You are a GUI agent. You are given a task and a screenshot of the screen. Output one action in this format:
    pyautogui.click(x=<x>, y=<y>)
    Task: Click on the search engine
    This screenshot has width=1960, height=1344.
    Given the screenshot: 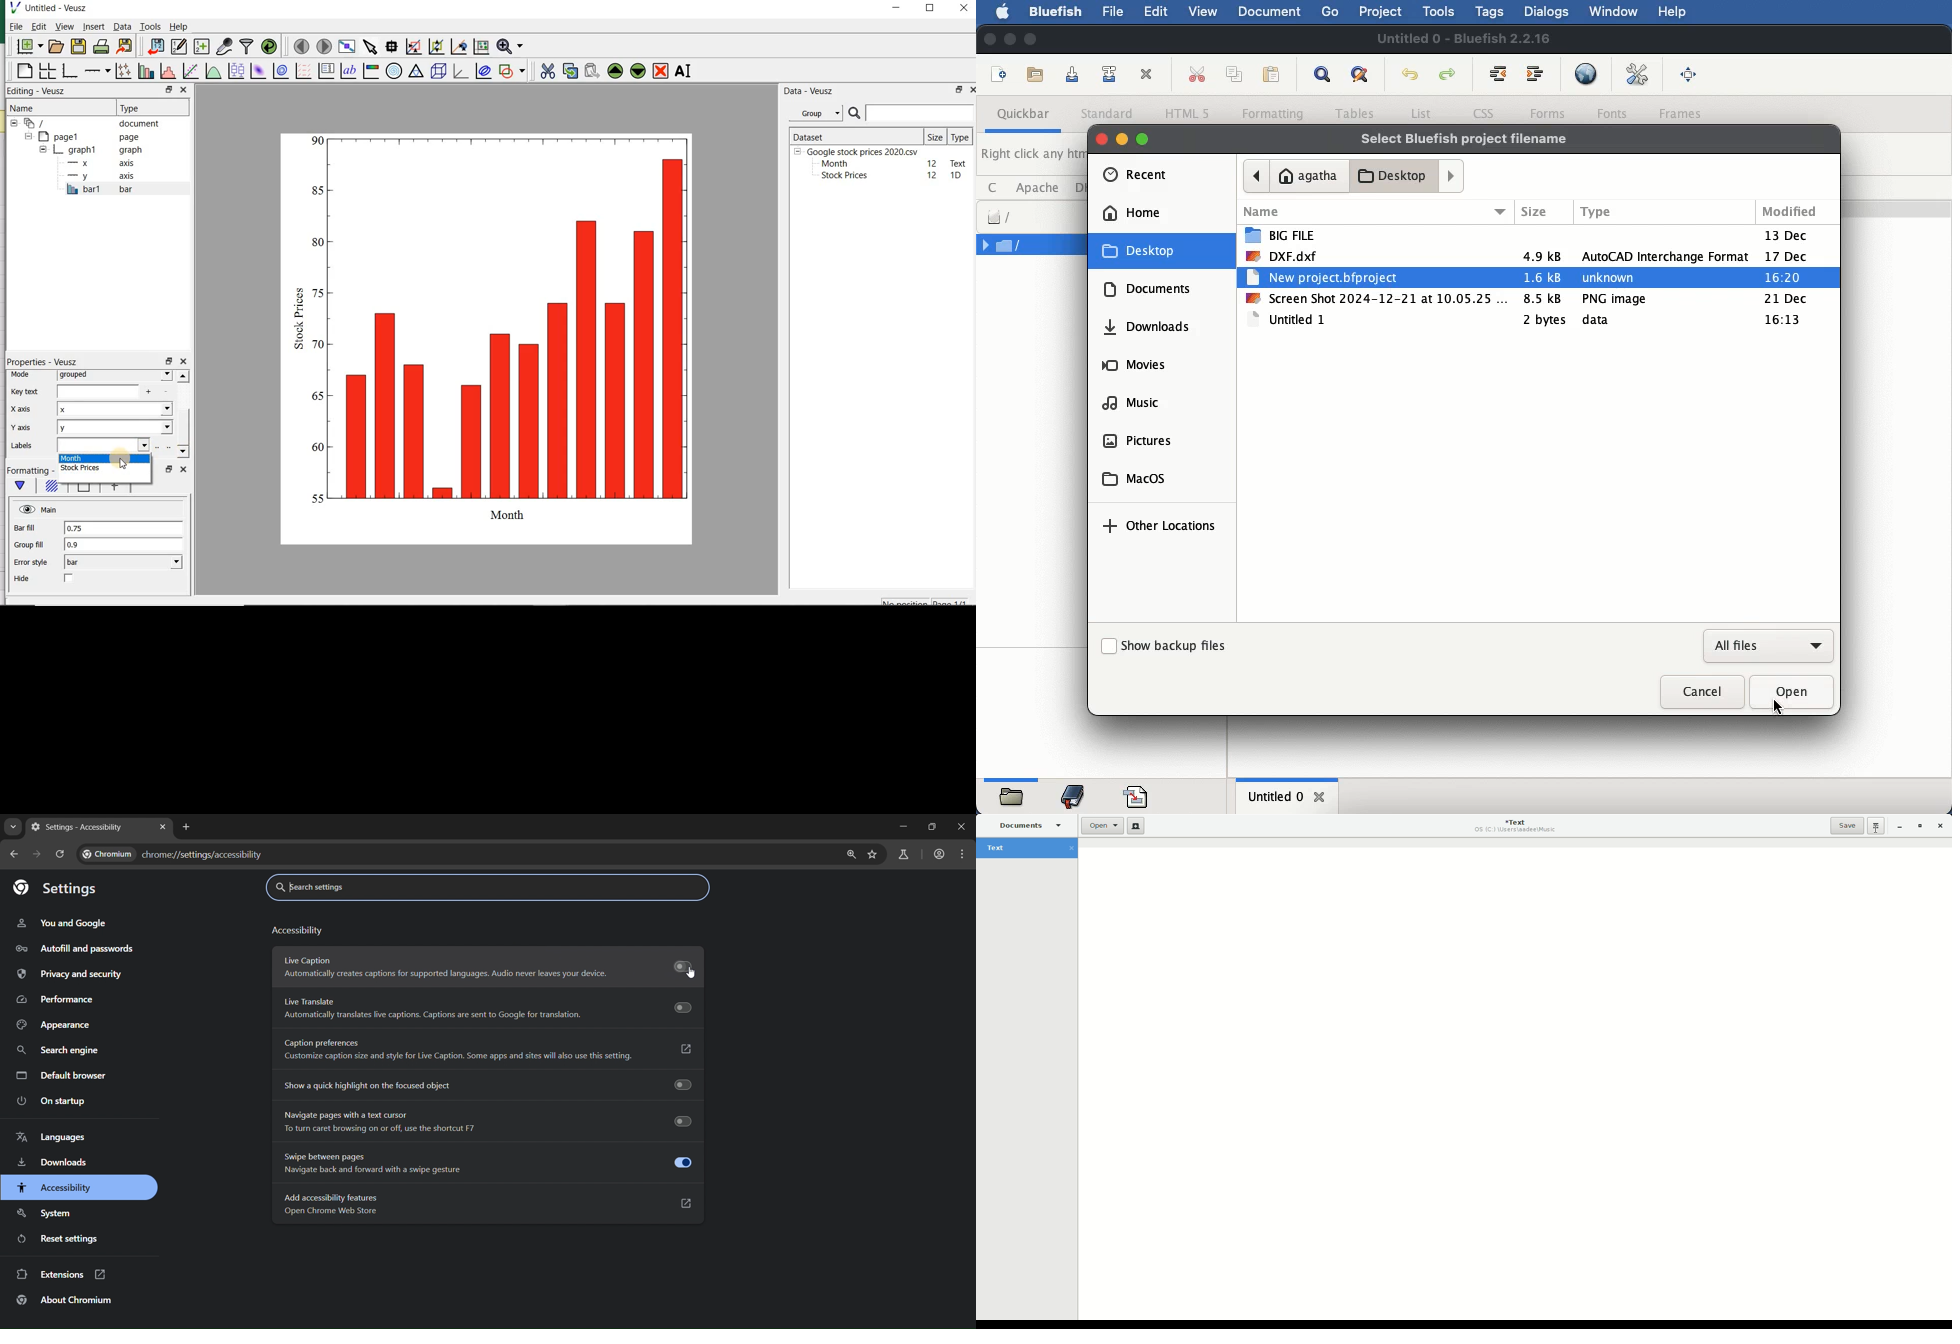 What is the action you would take?
    pyautogui.click(x=62, y=1051)
    